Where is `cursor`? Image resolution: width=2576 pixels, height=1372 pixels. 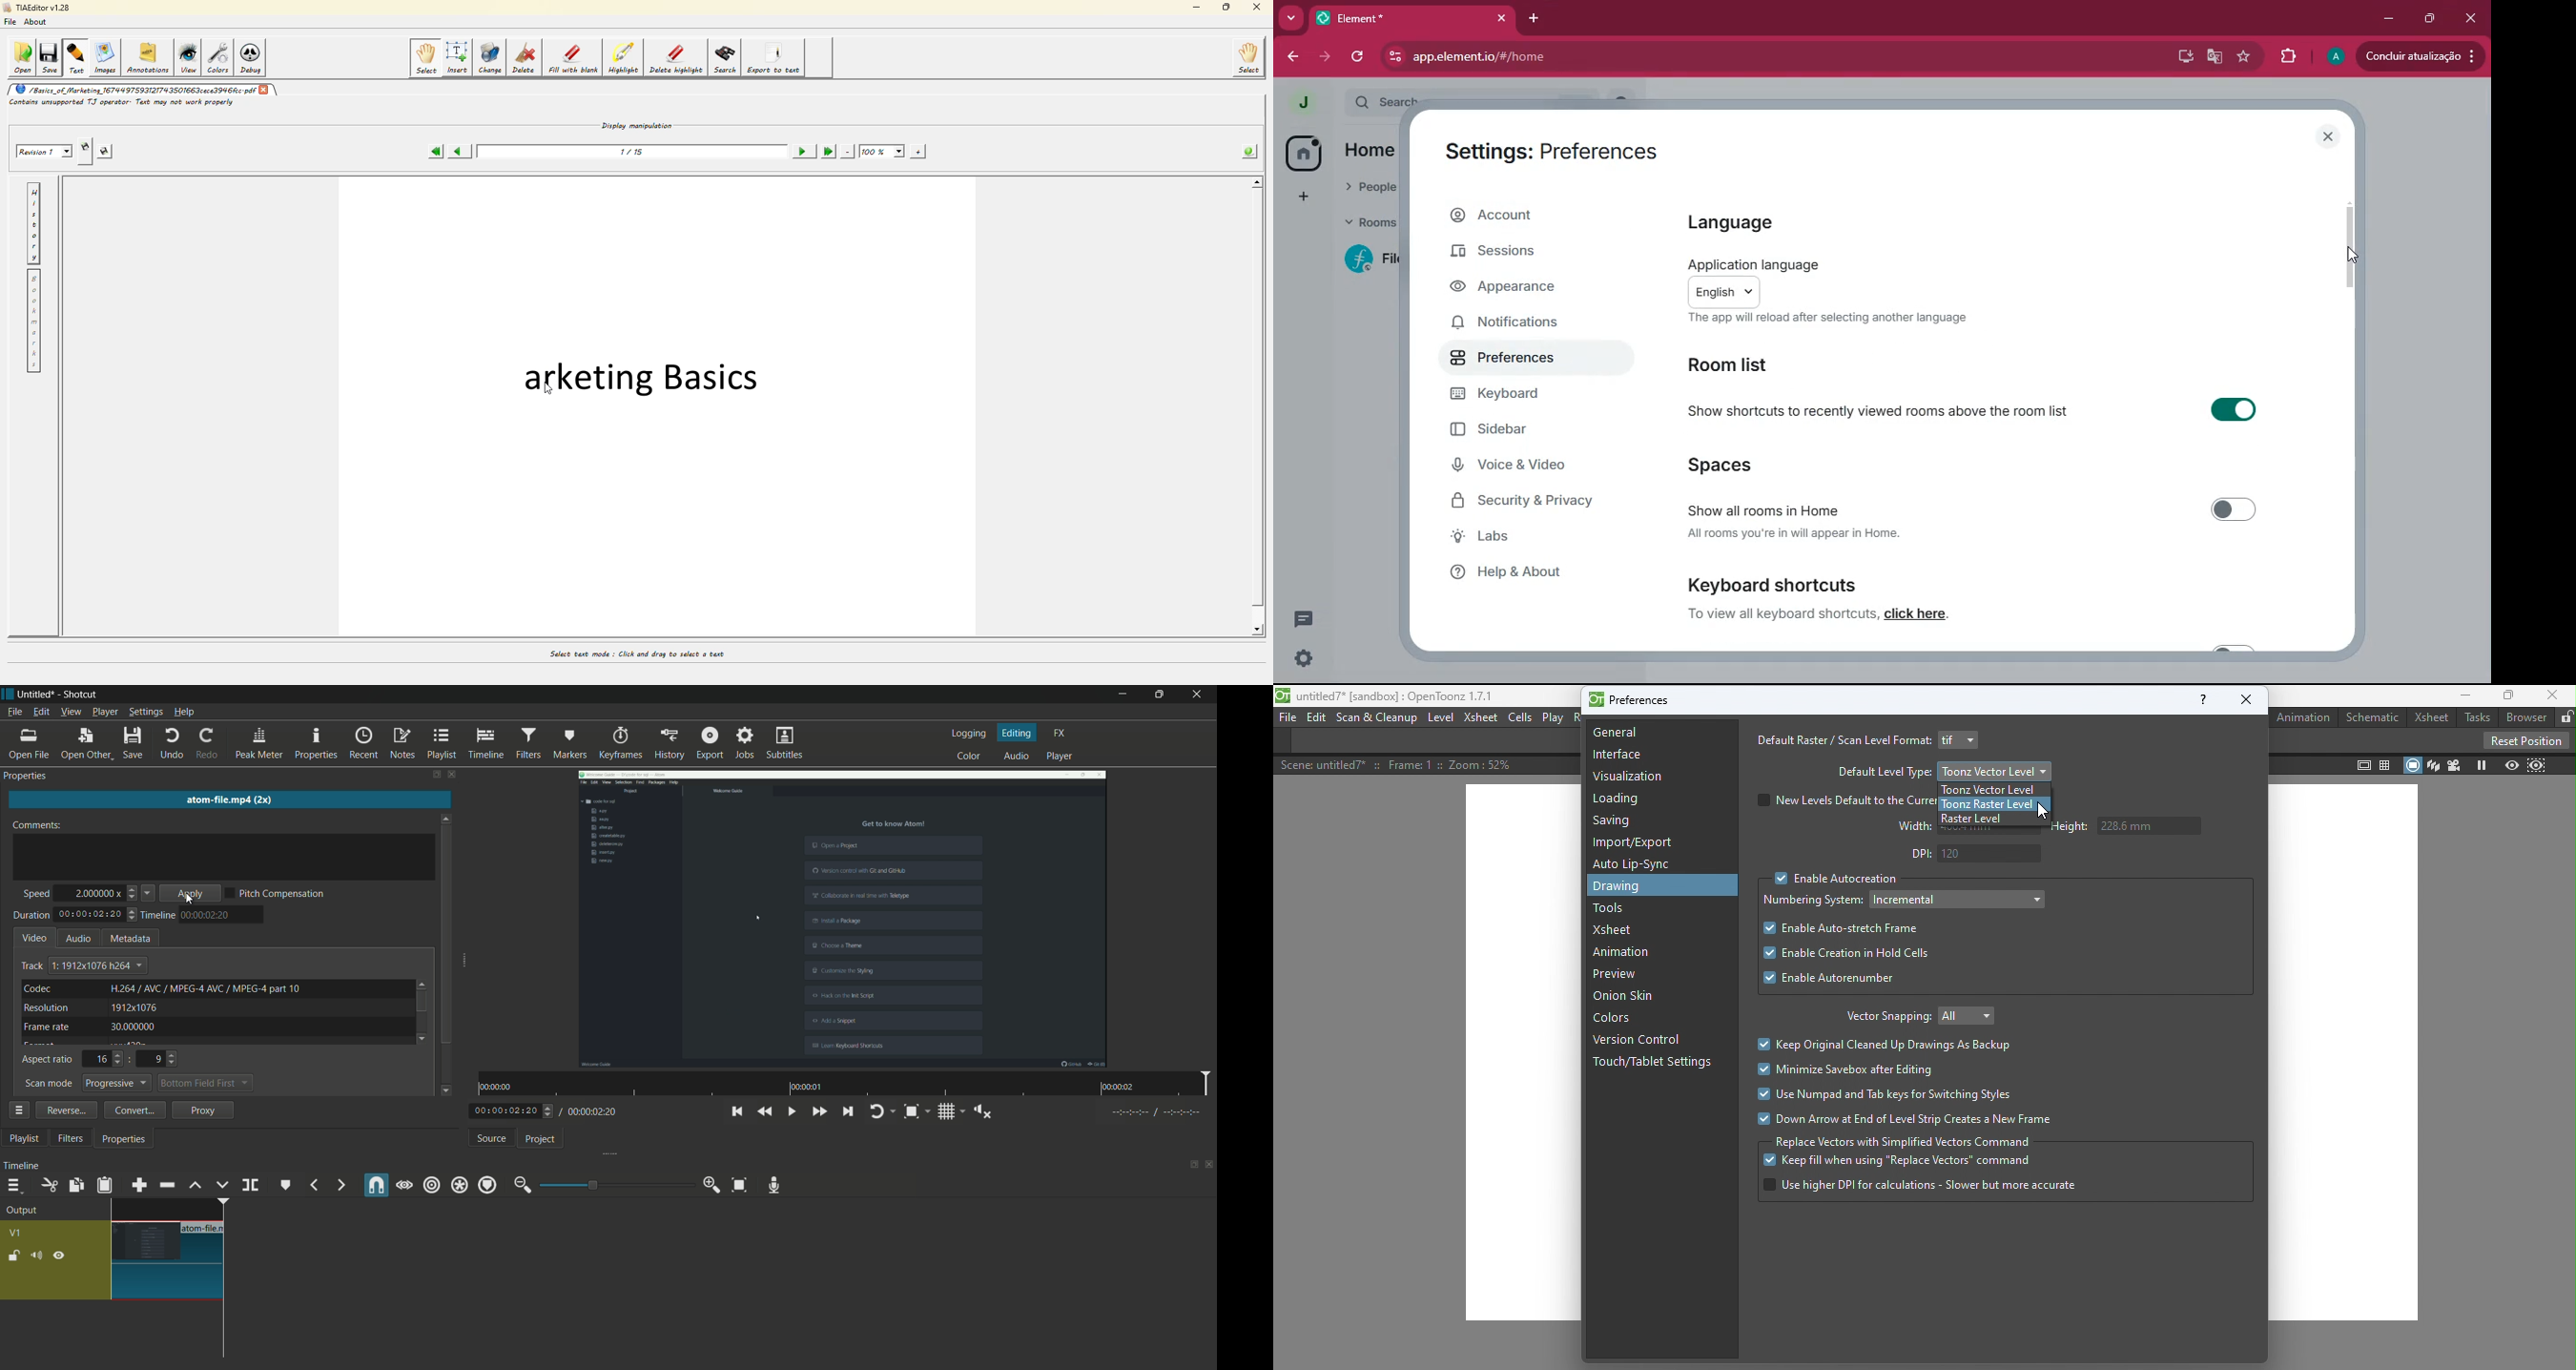
cursor is located at coordinates (2351, 254).